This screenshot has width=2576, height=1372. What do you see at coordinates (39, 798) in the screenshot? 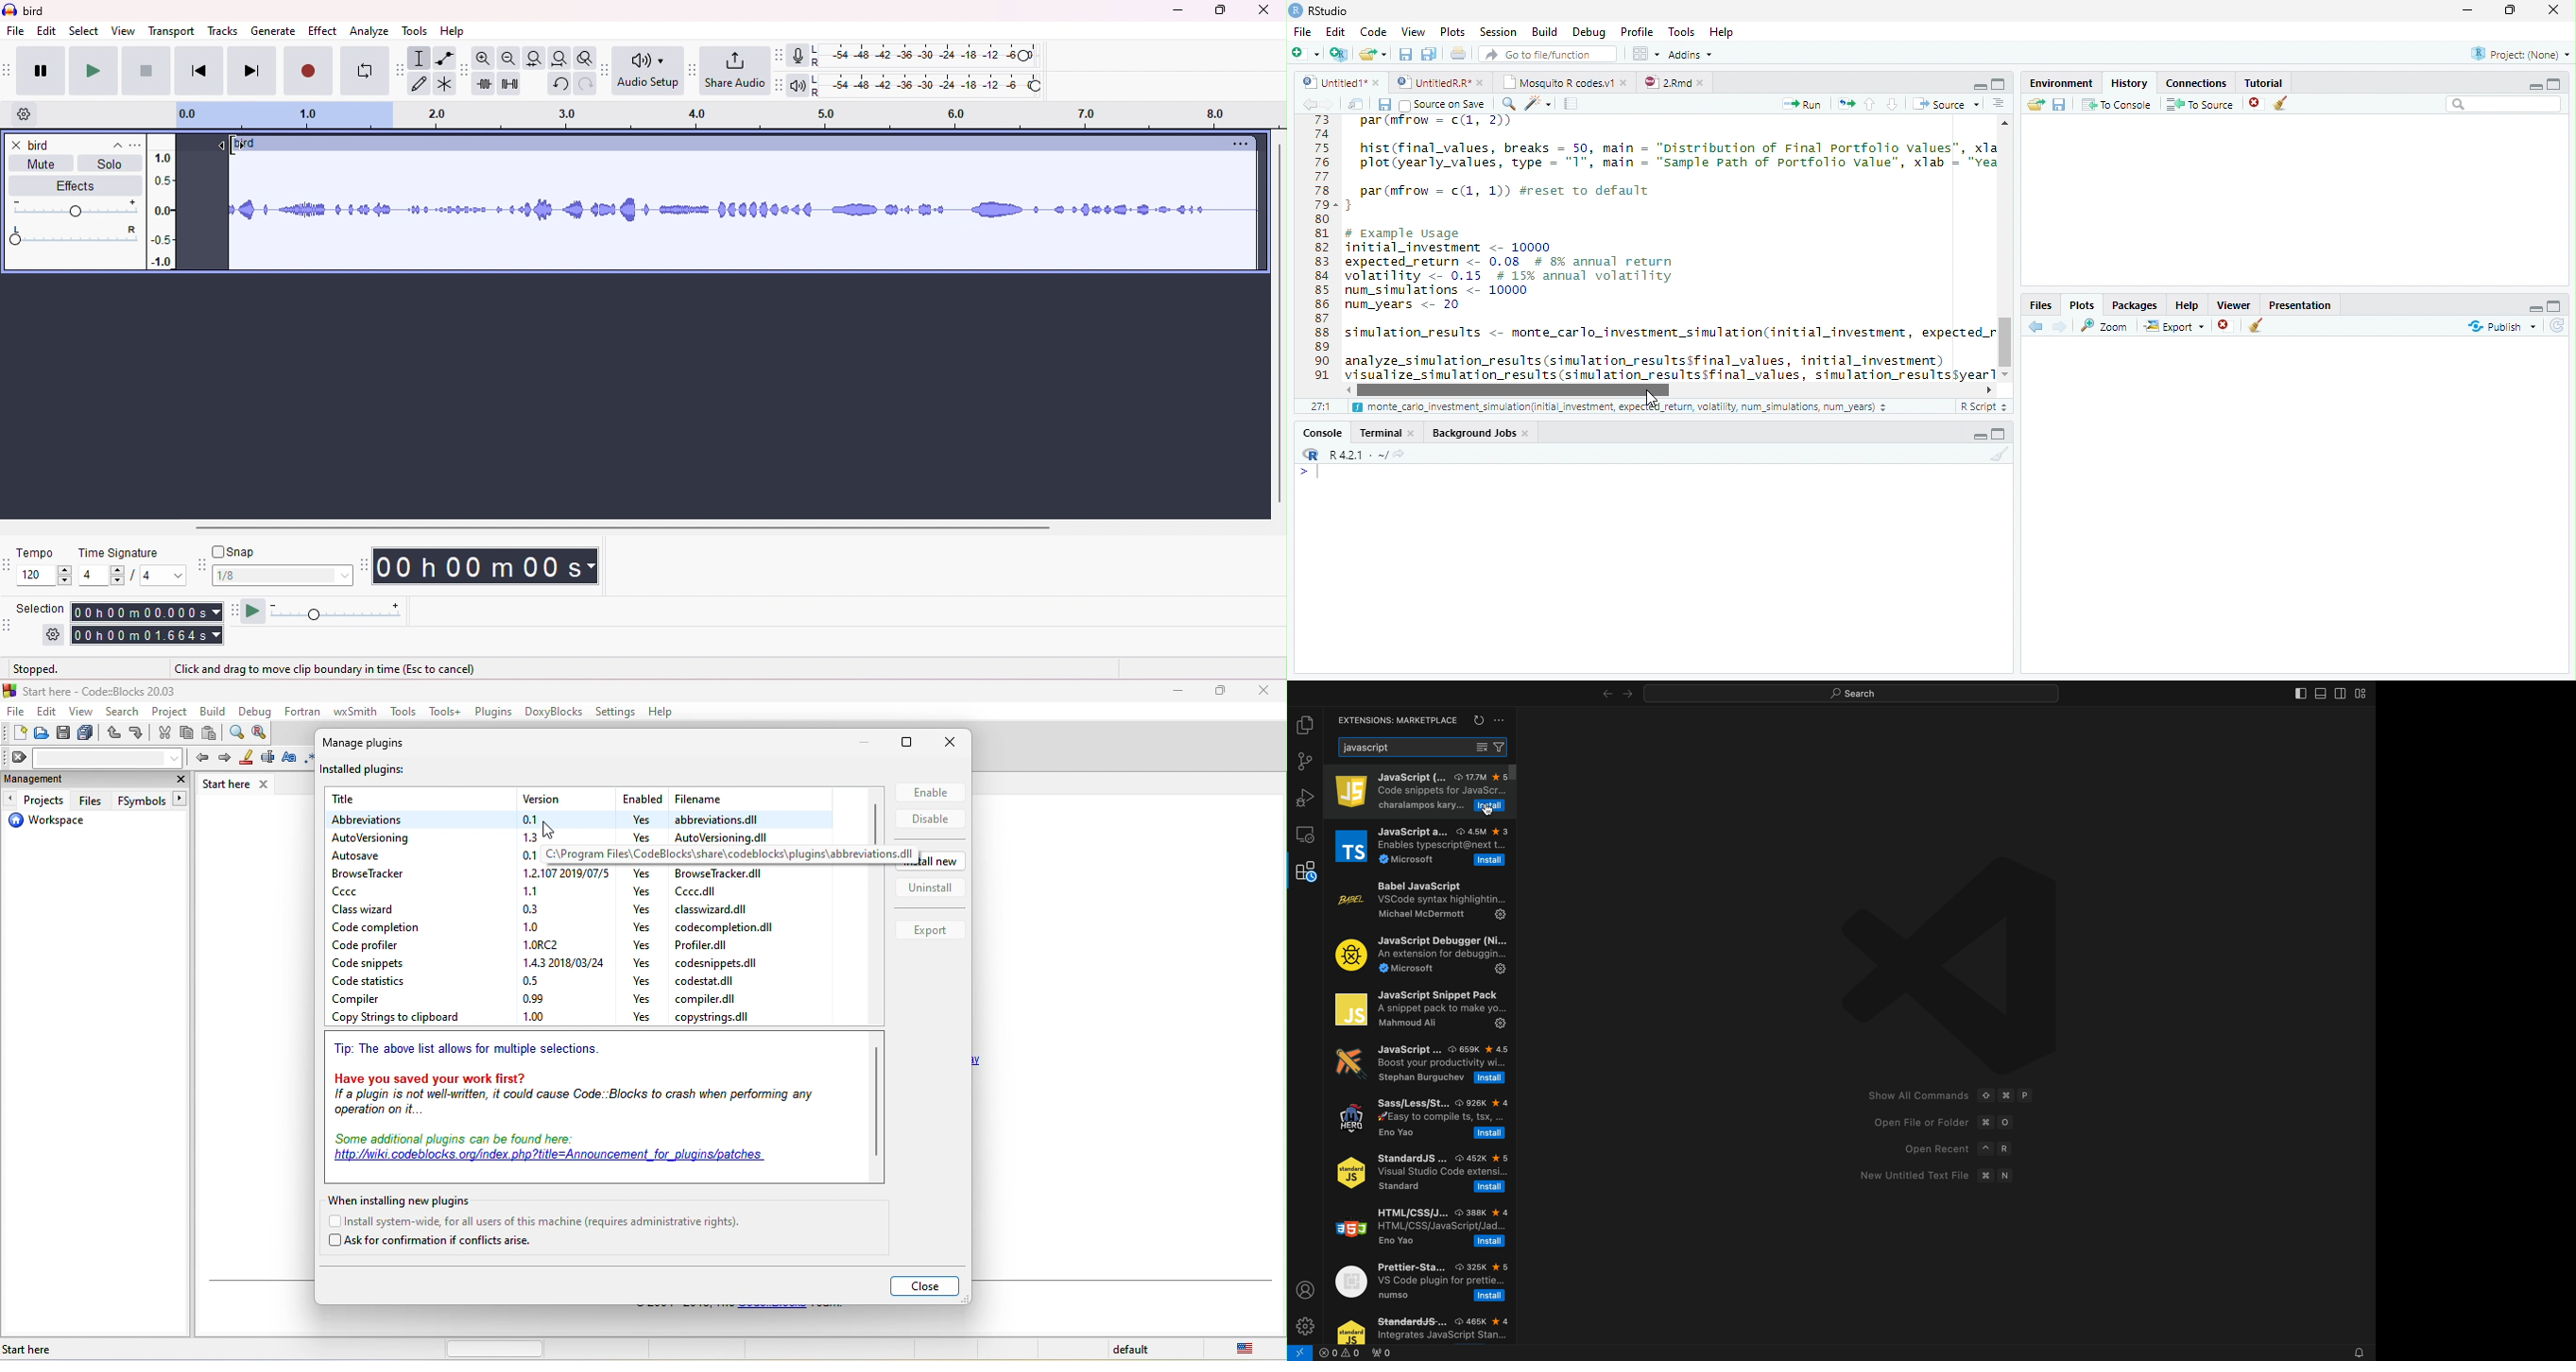
I see `projects` at bounding box center [39, 798].